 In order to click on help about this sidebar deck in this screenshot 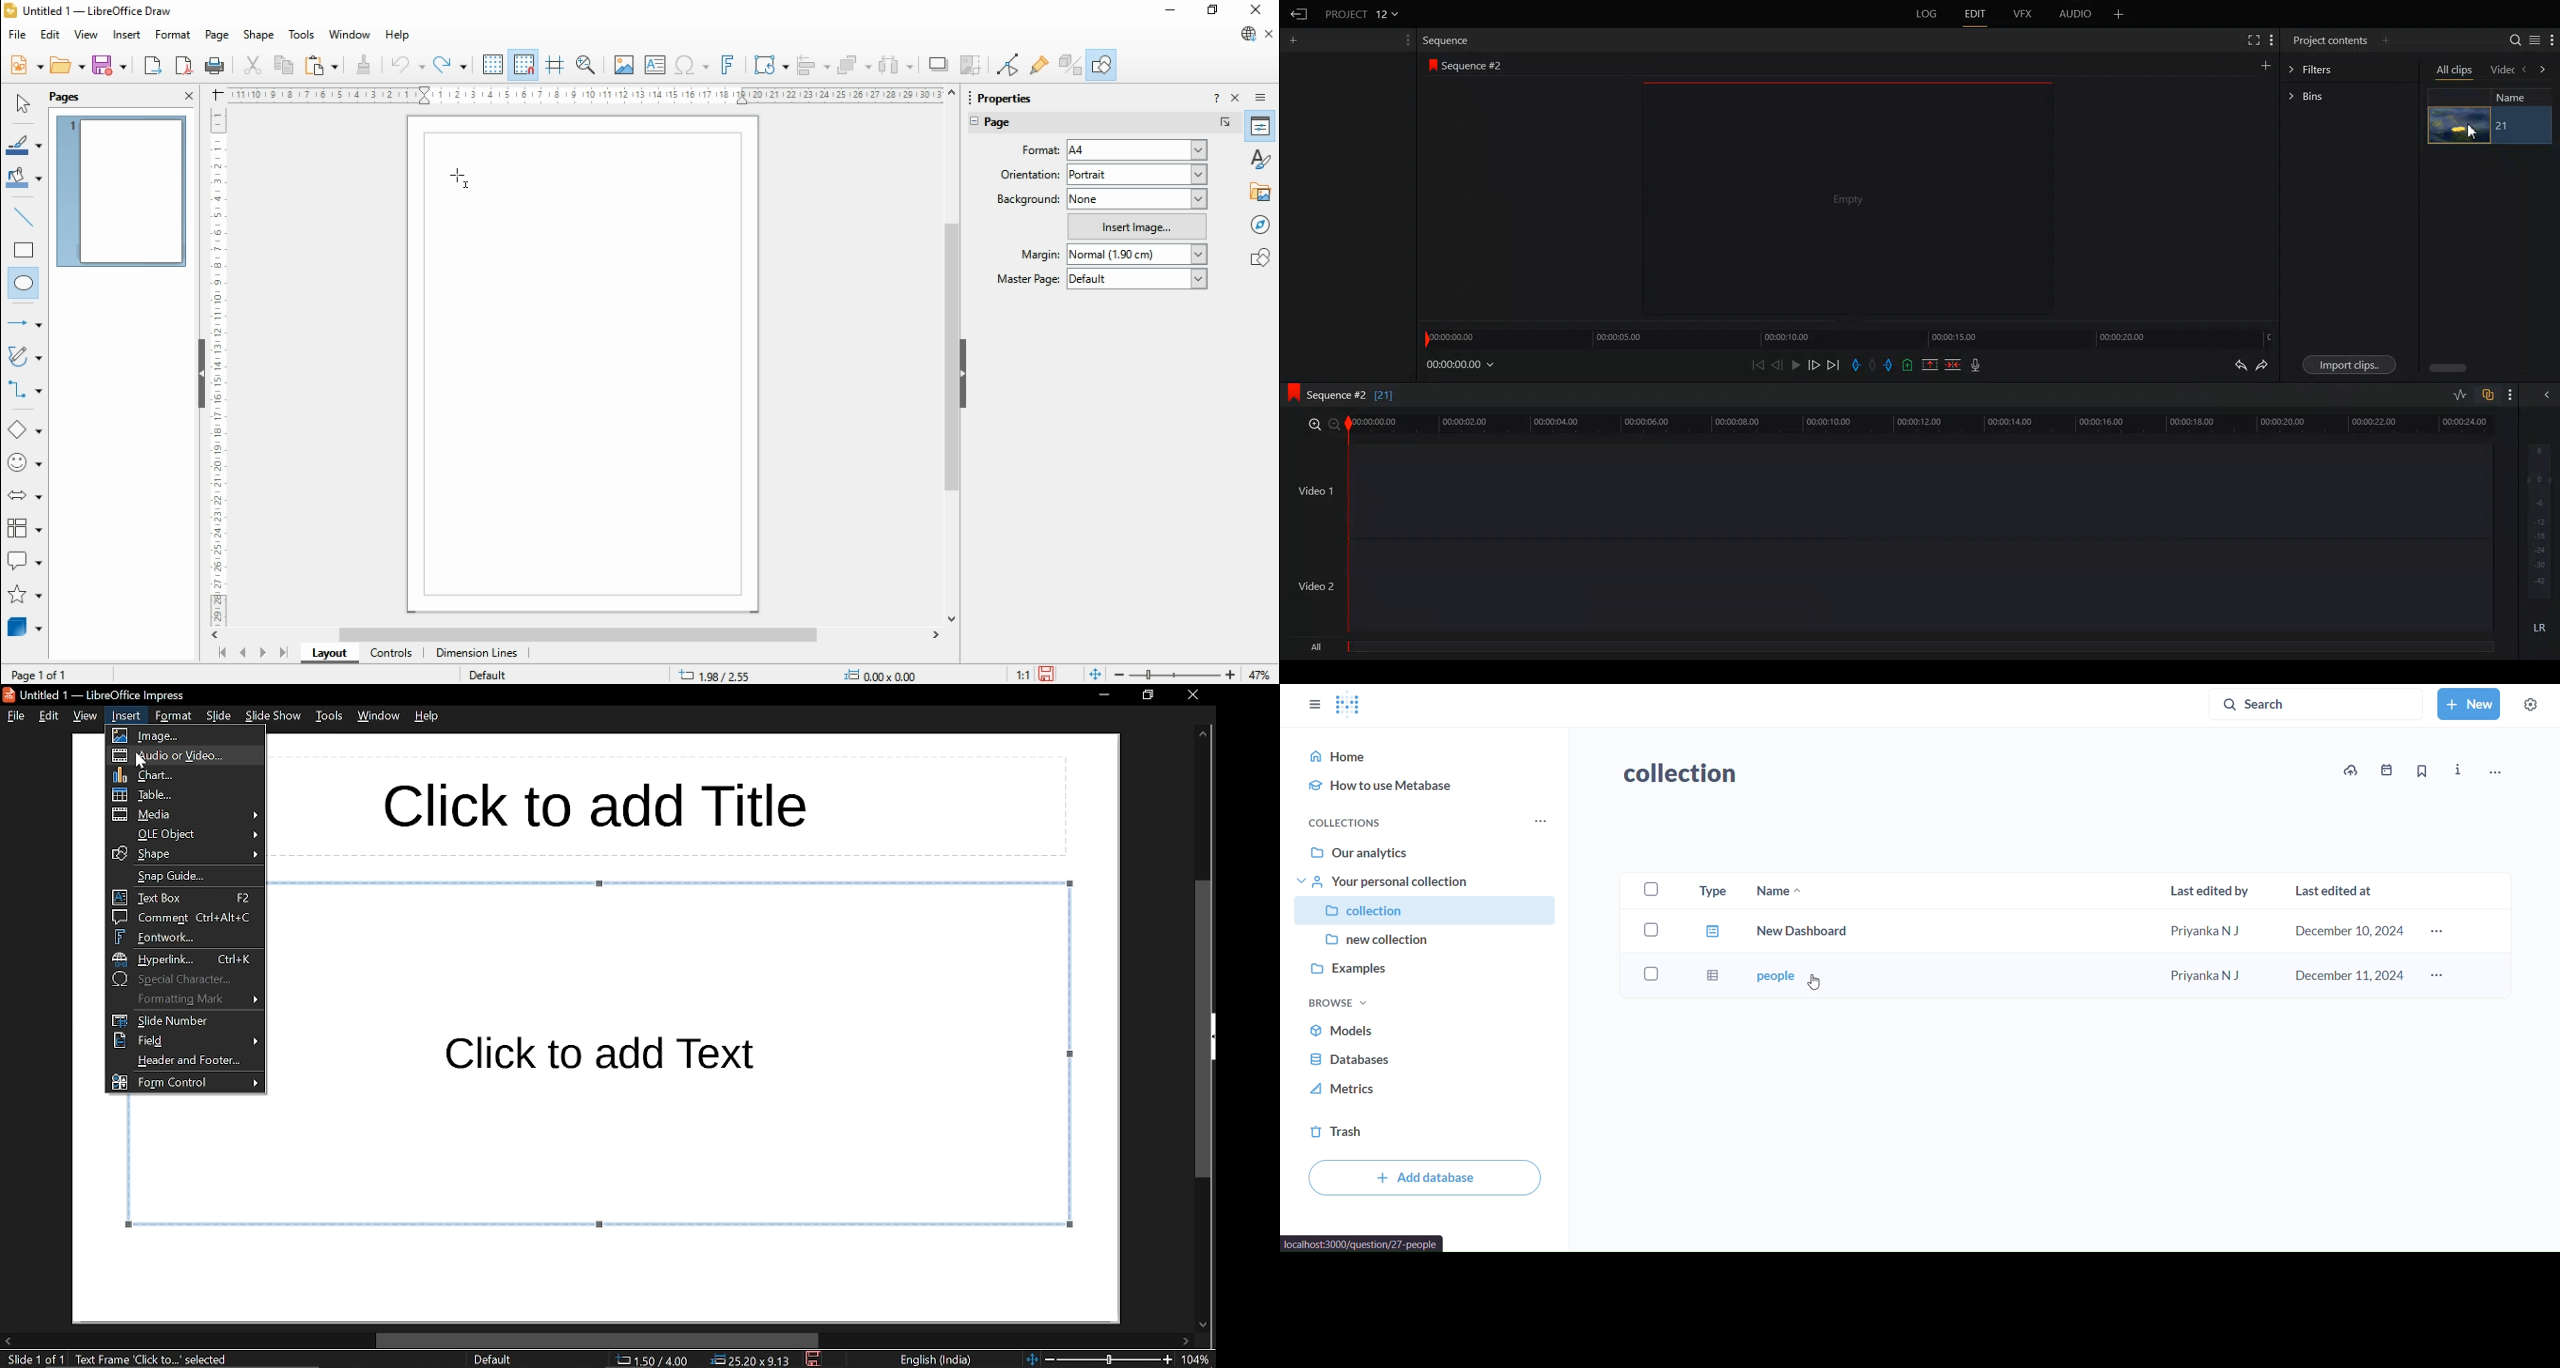, I will do `click(1216, 97)`.